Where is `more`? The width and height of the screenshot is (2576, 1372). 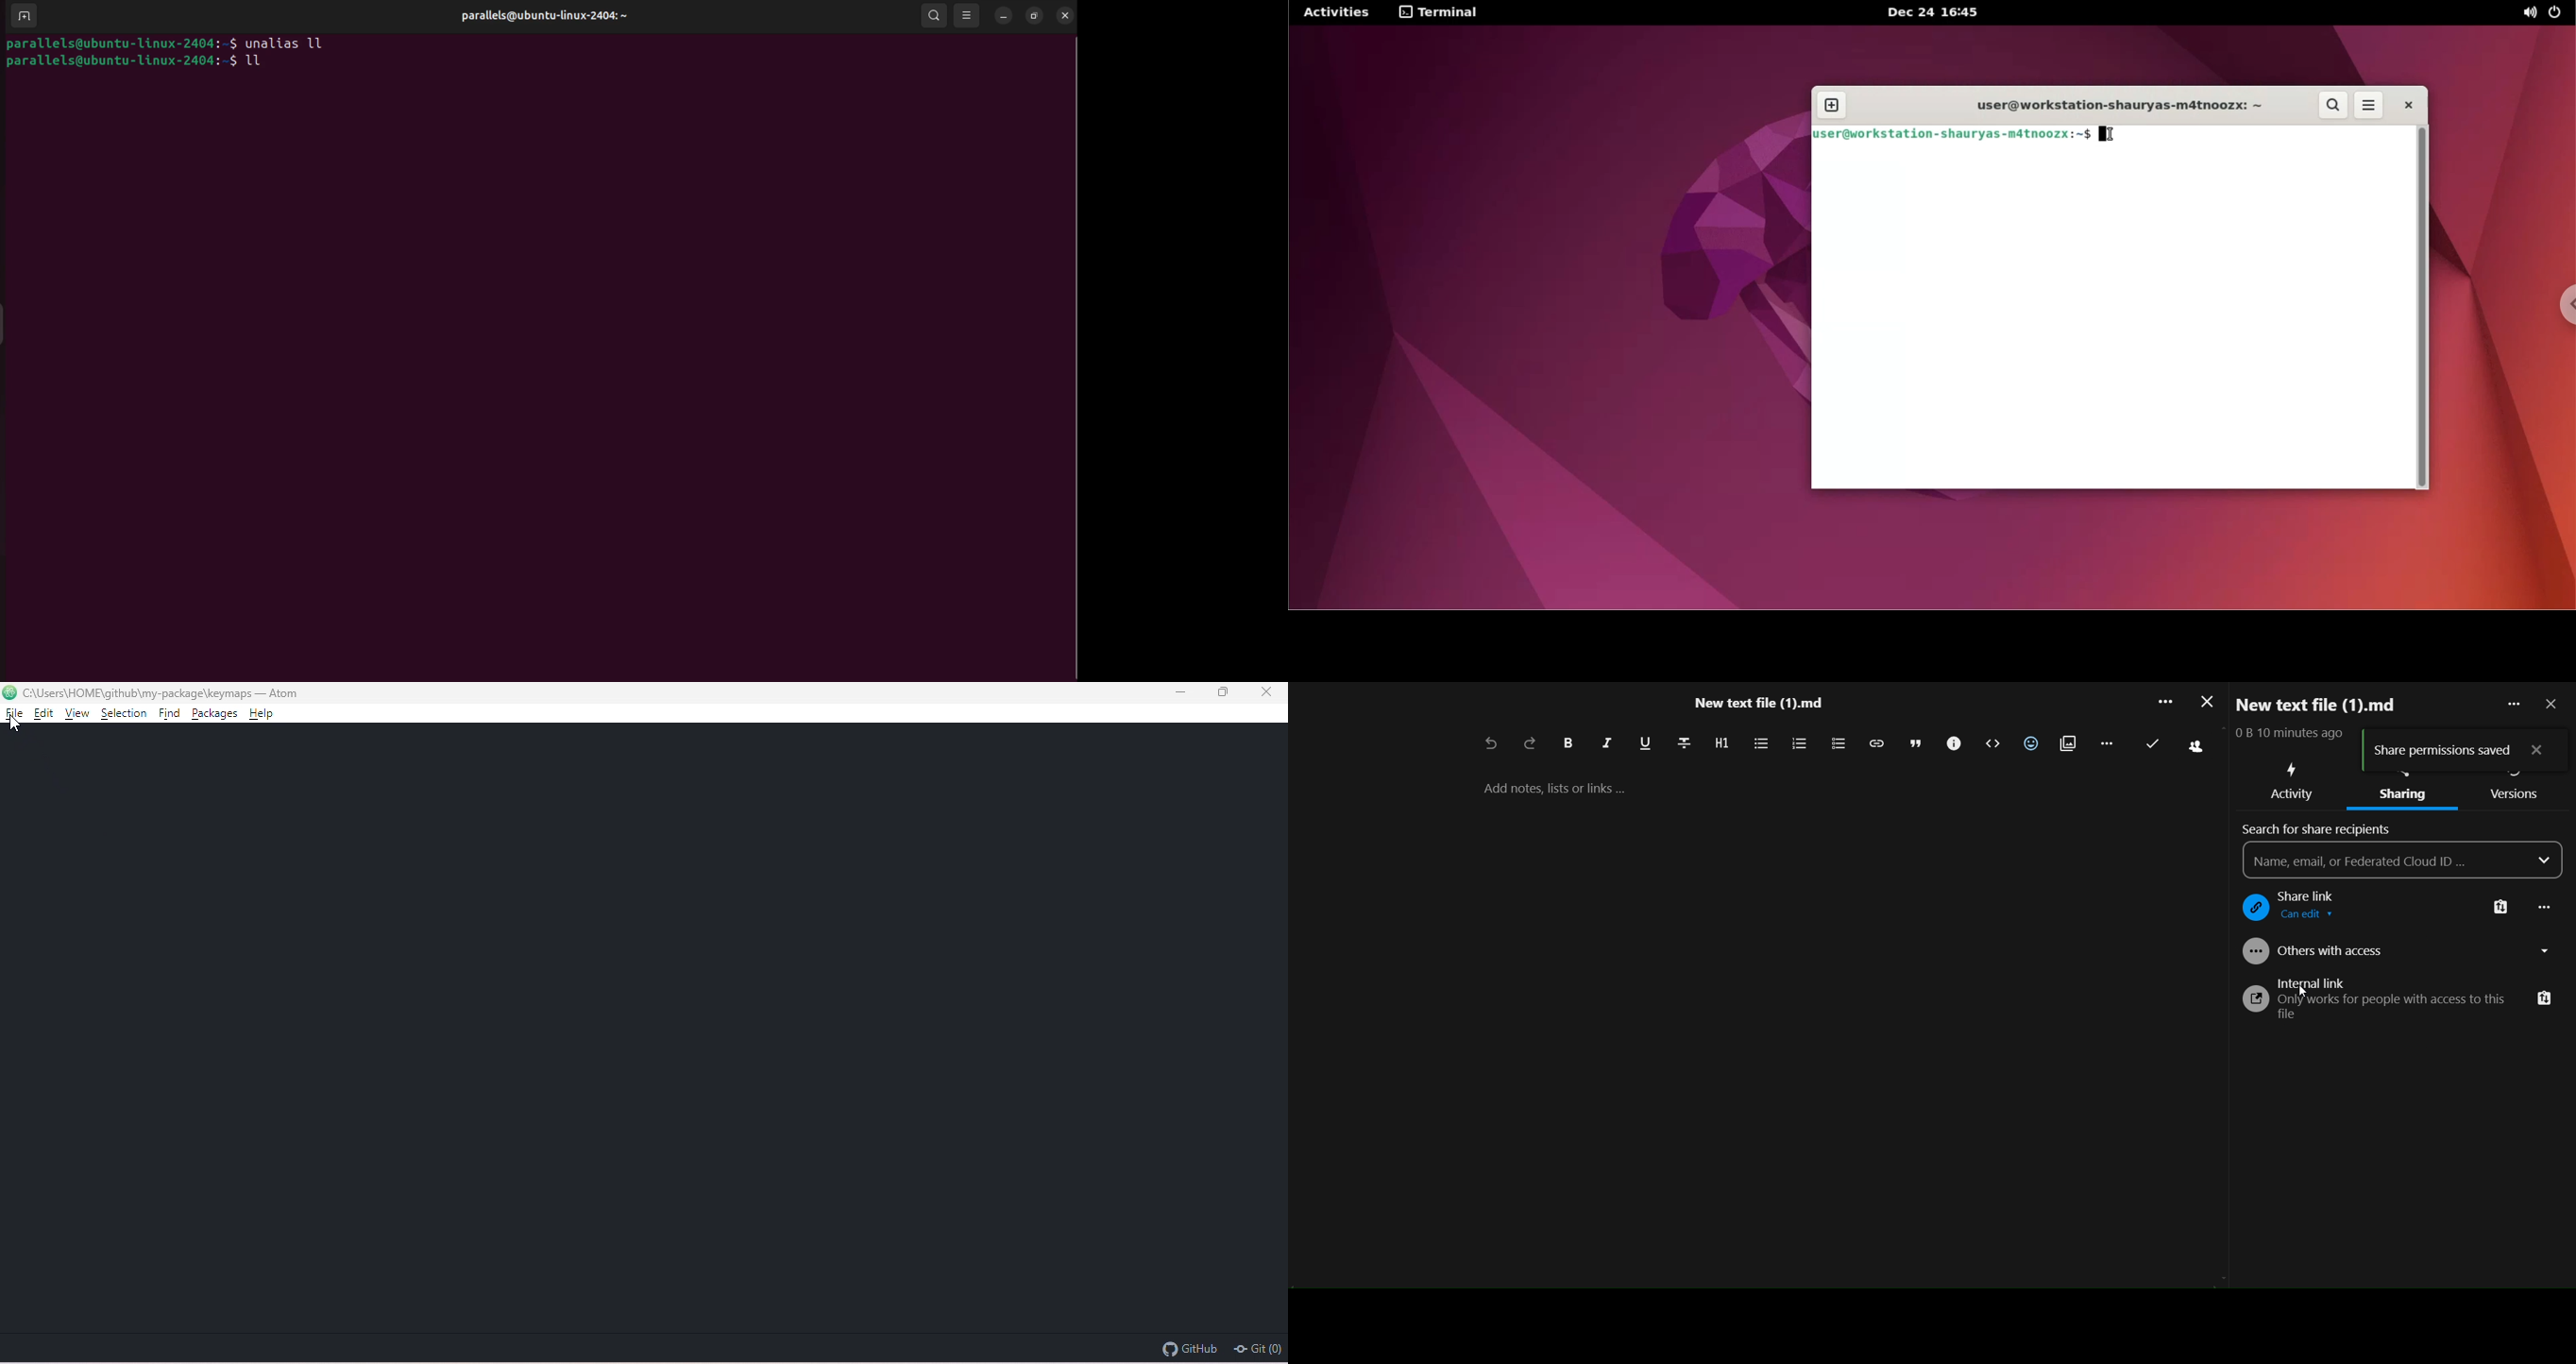 more is located at coordinates (2546, 909).